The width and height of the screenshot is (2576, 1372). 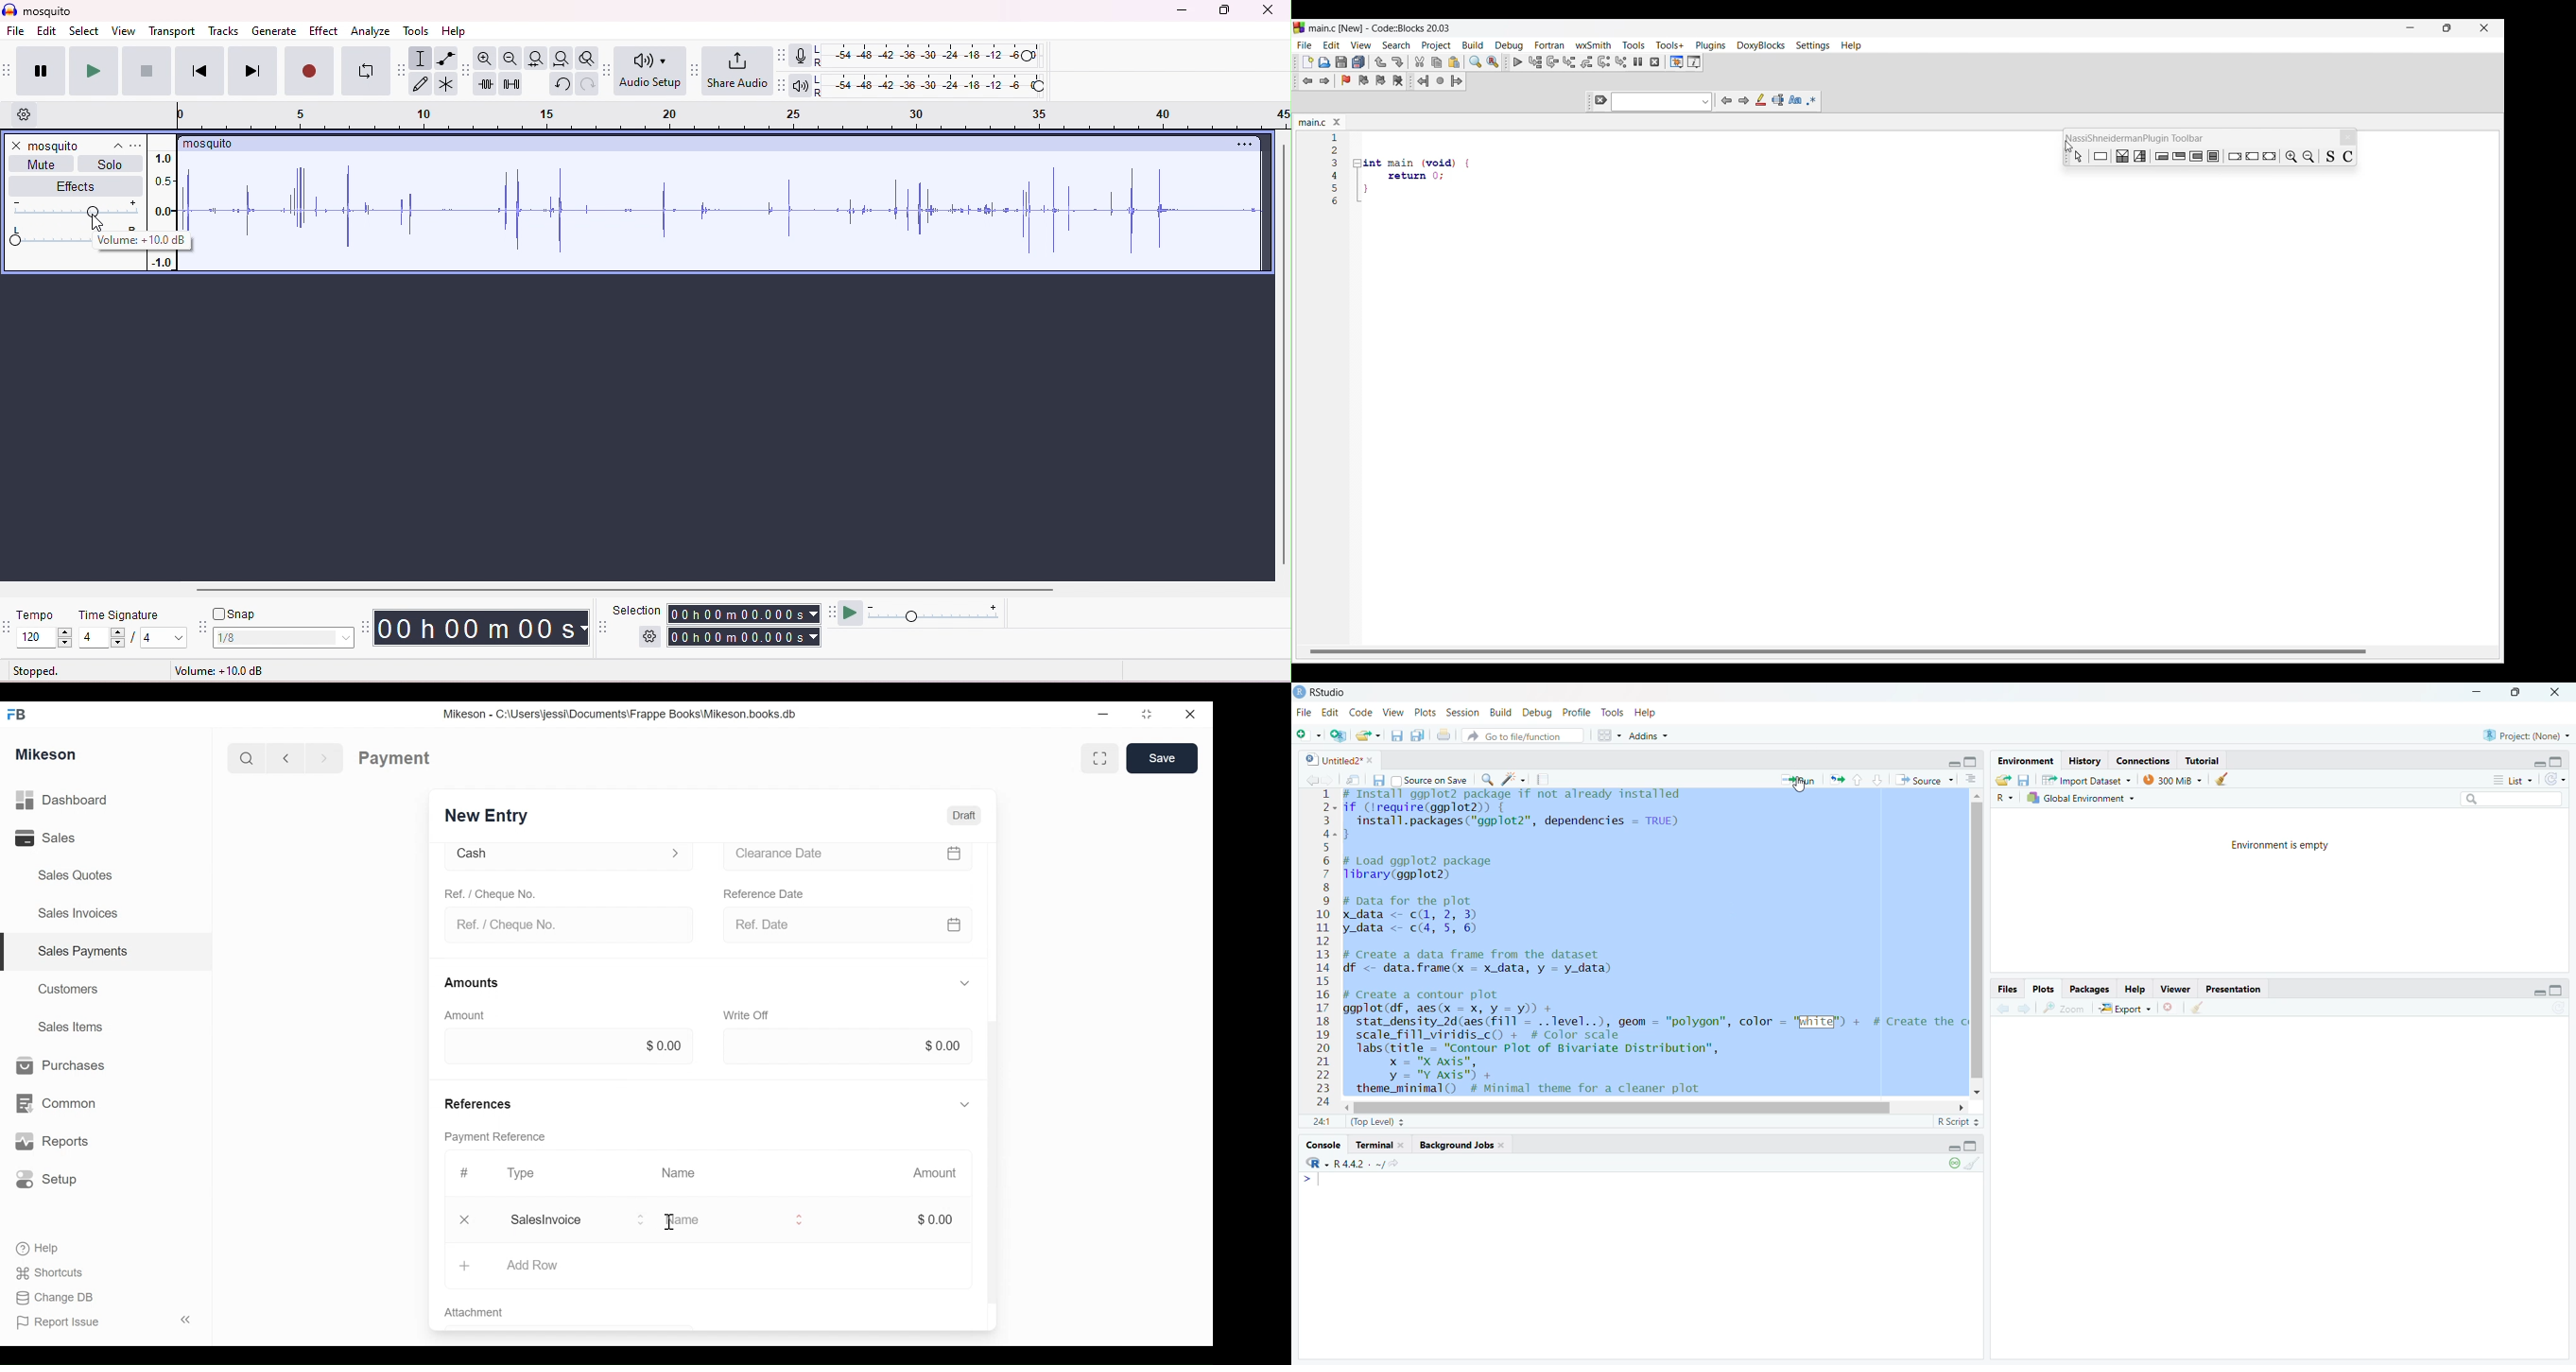 What do you see at coordinates (734, 1220) in the screenshot?
I see `Name` at bounding box center [734, 1220].